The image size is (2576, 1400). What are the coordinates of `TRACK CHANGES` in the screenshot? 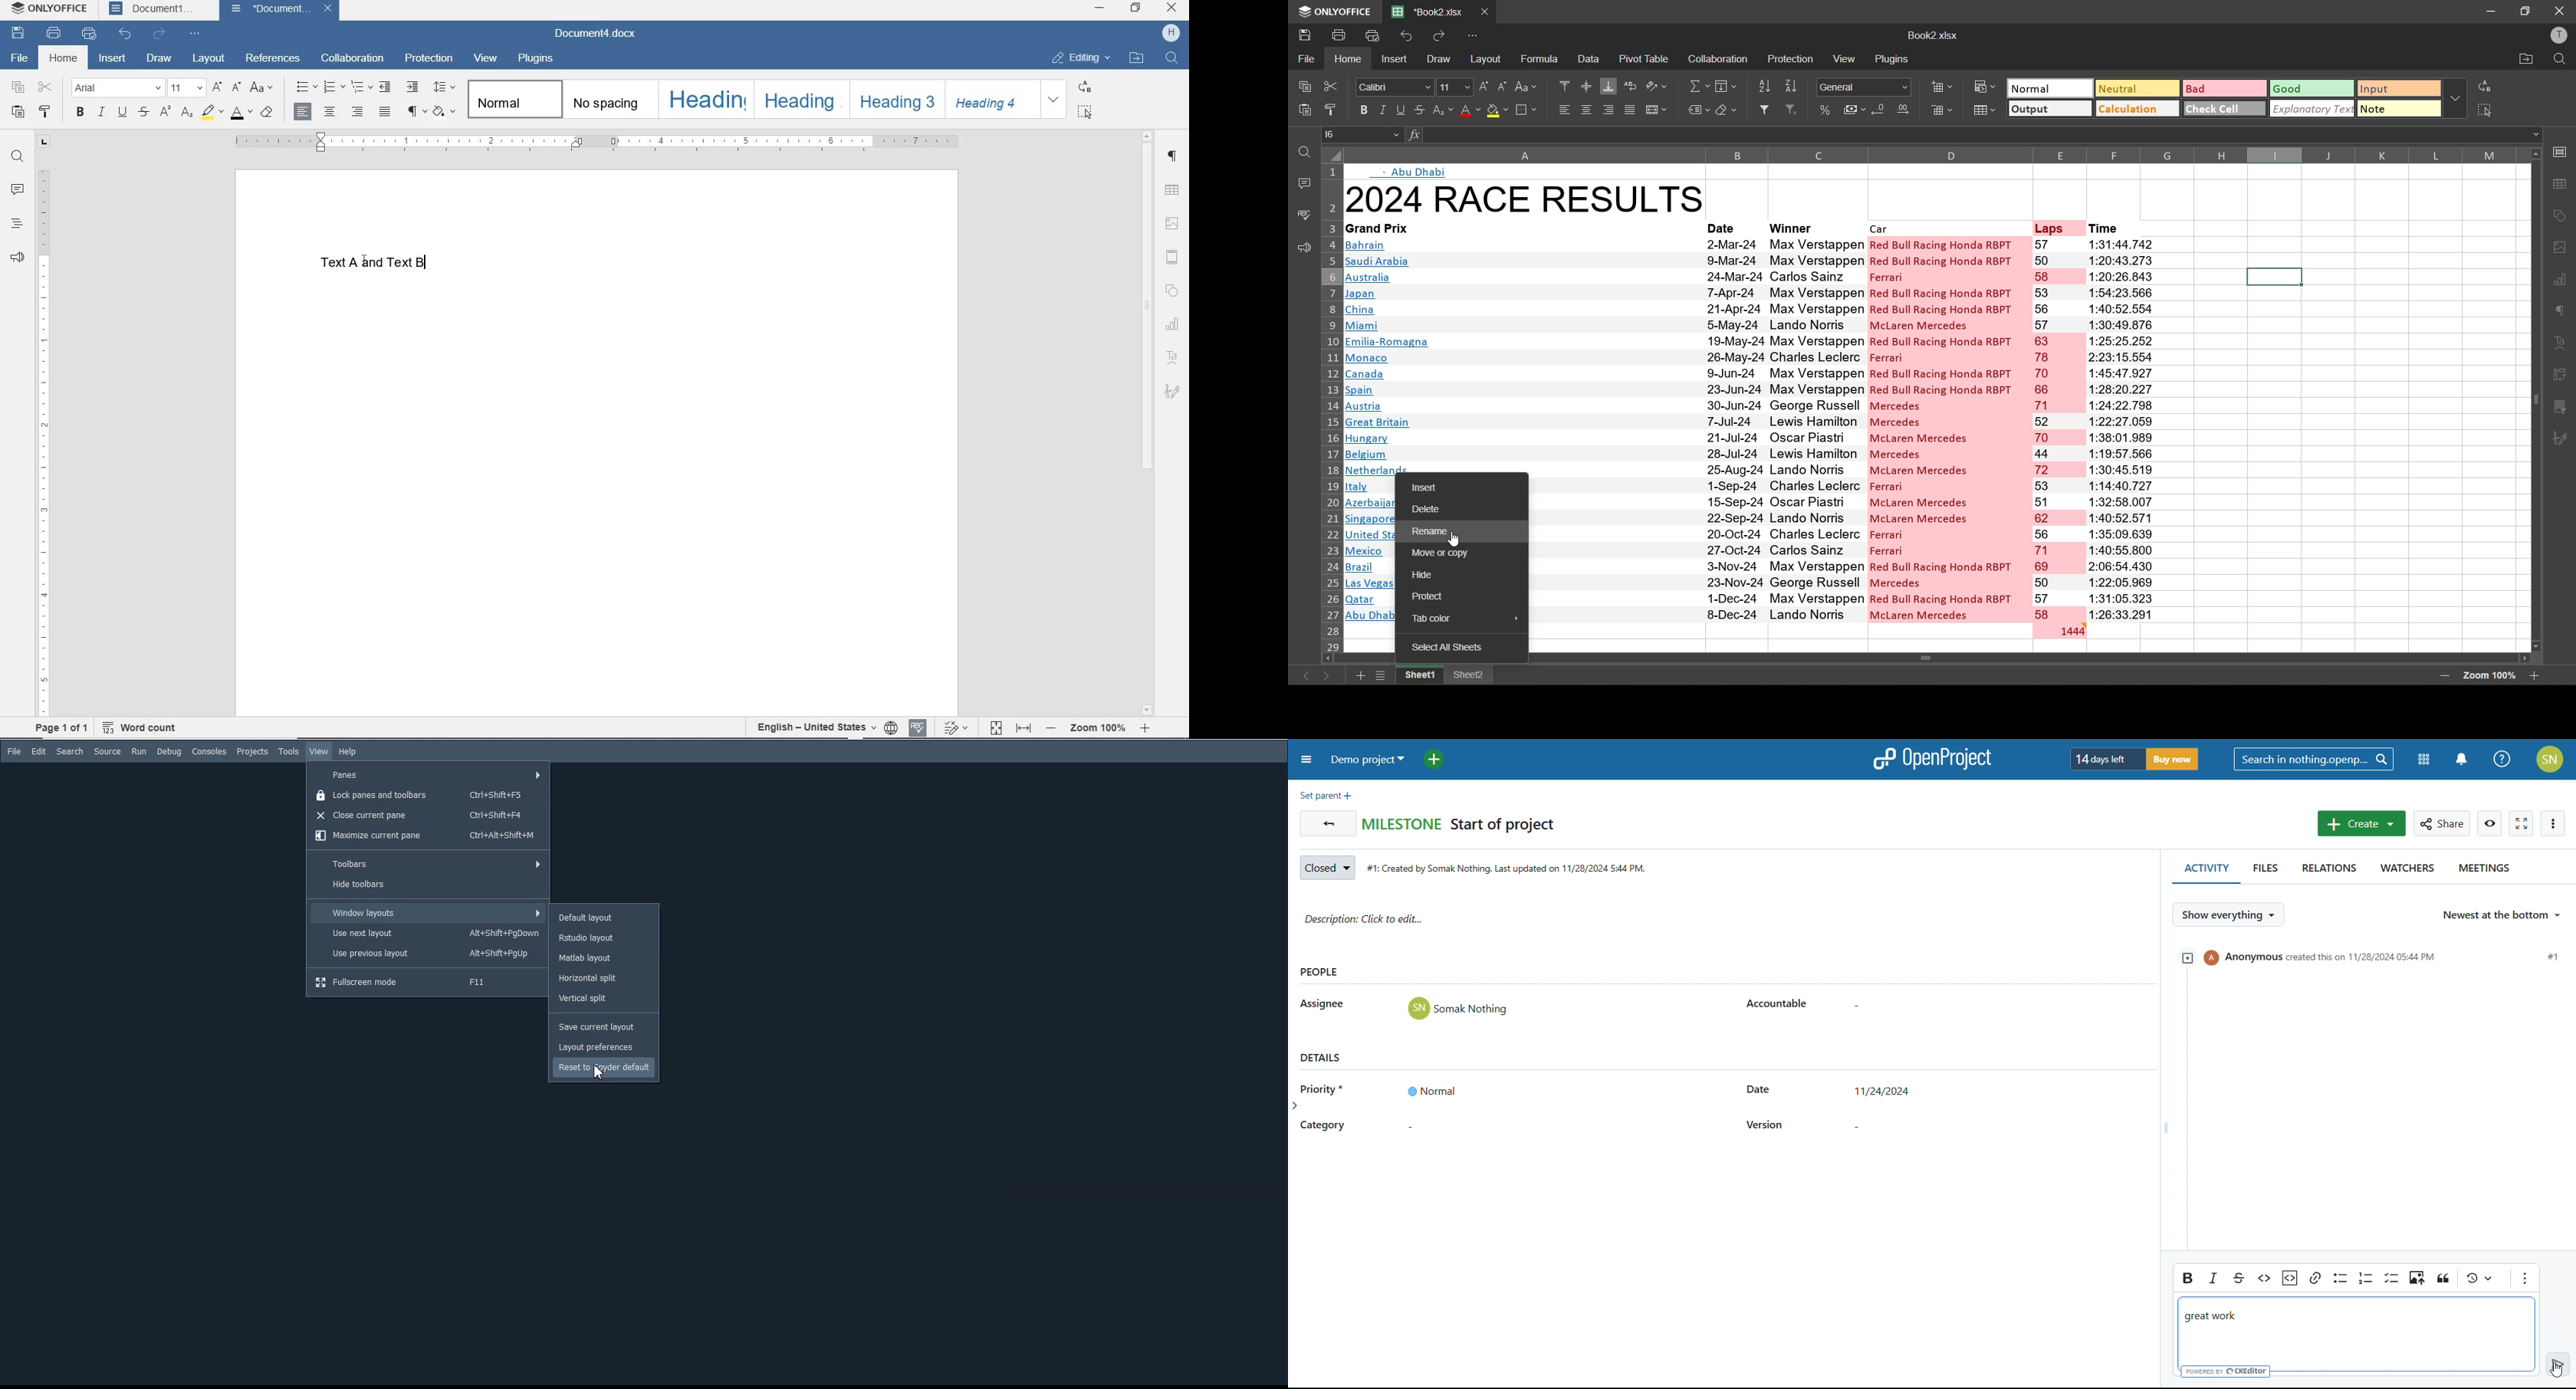 It's located at (955, 727).